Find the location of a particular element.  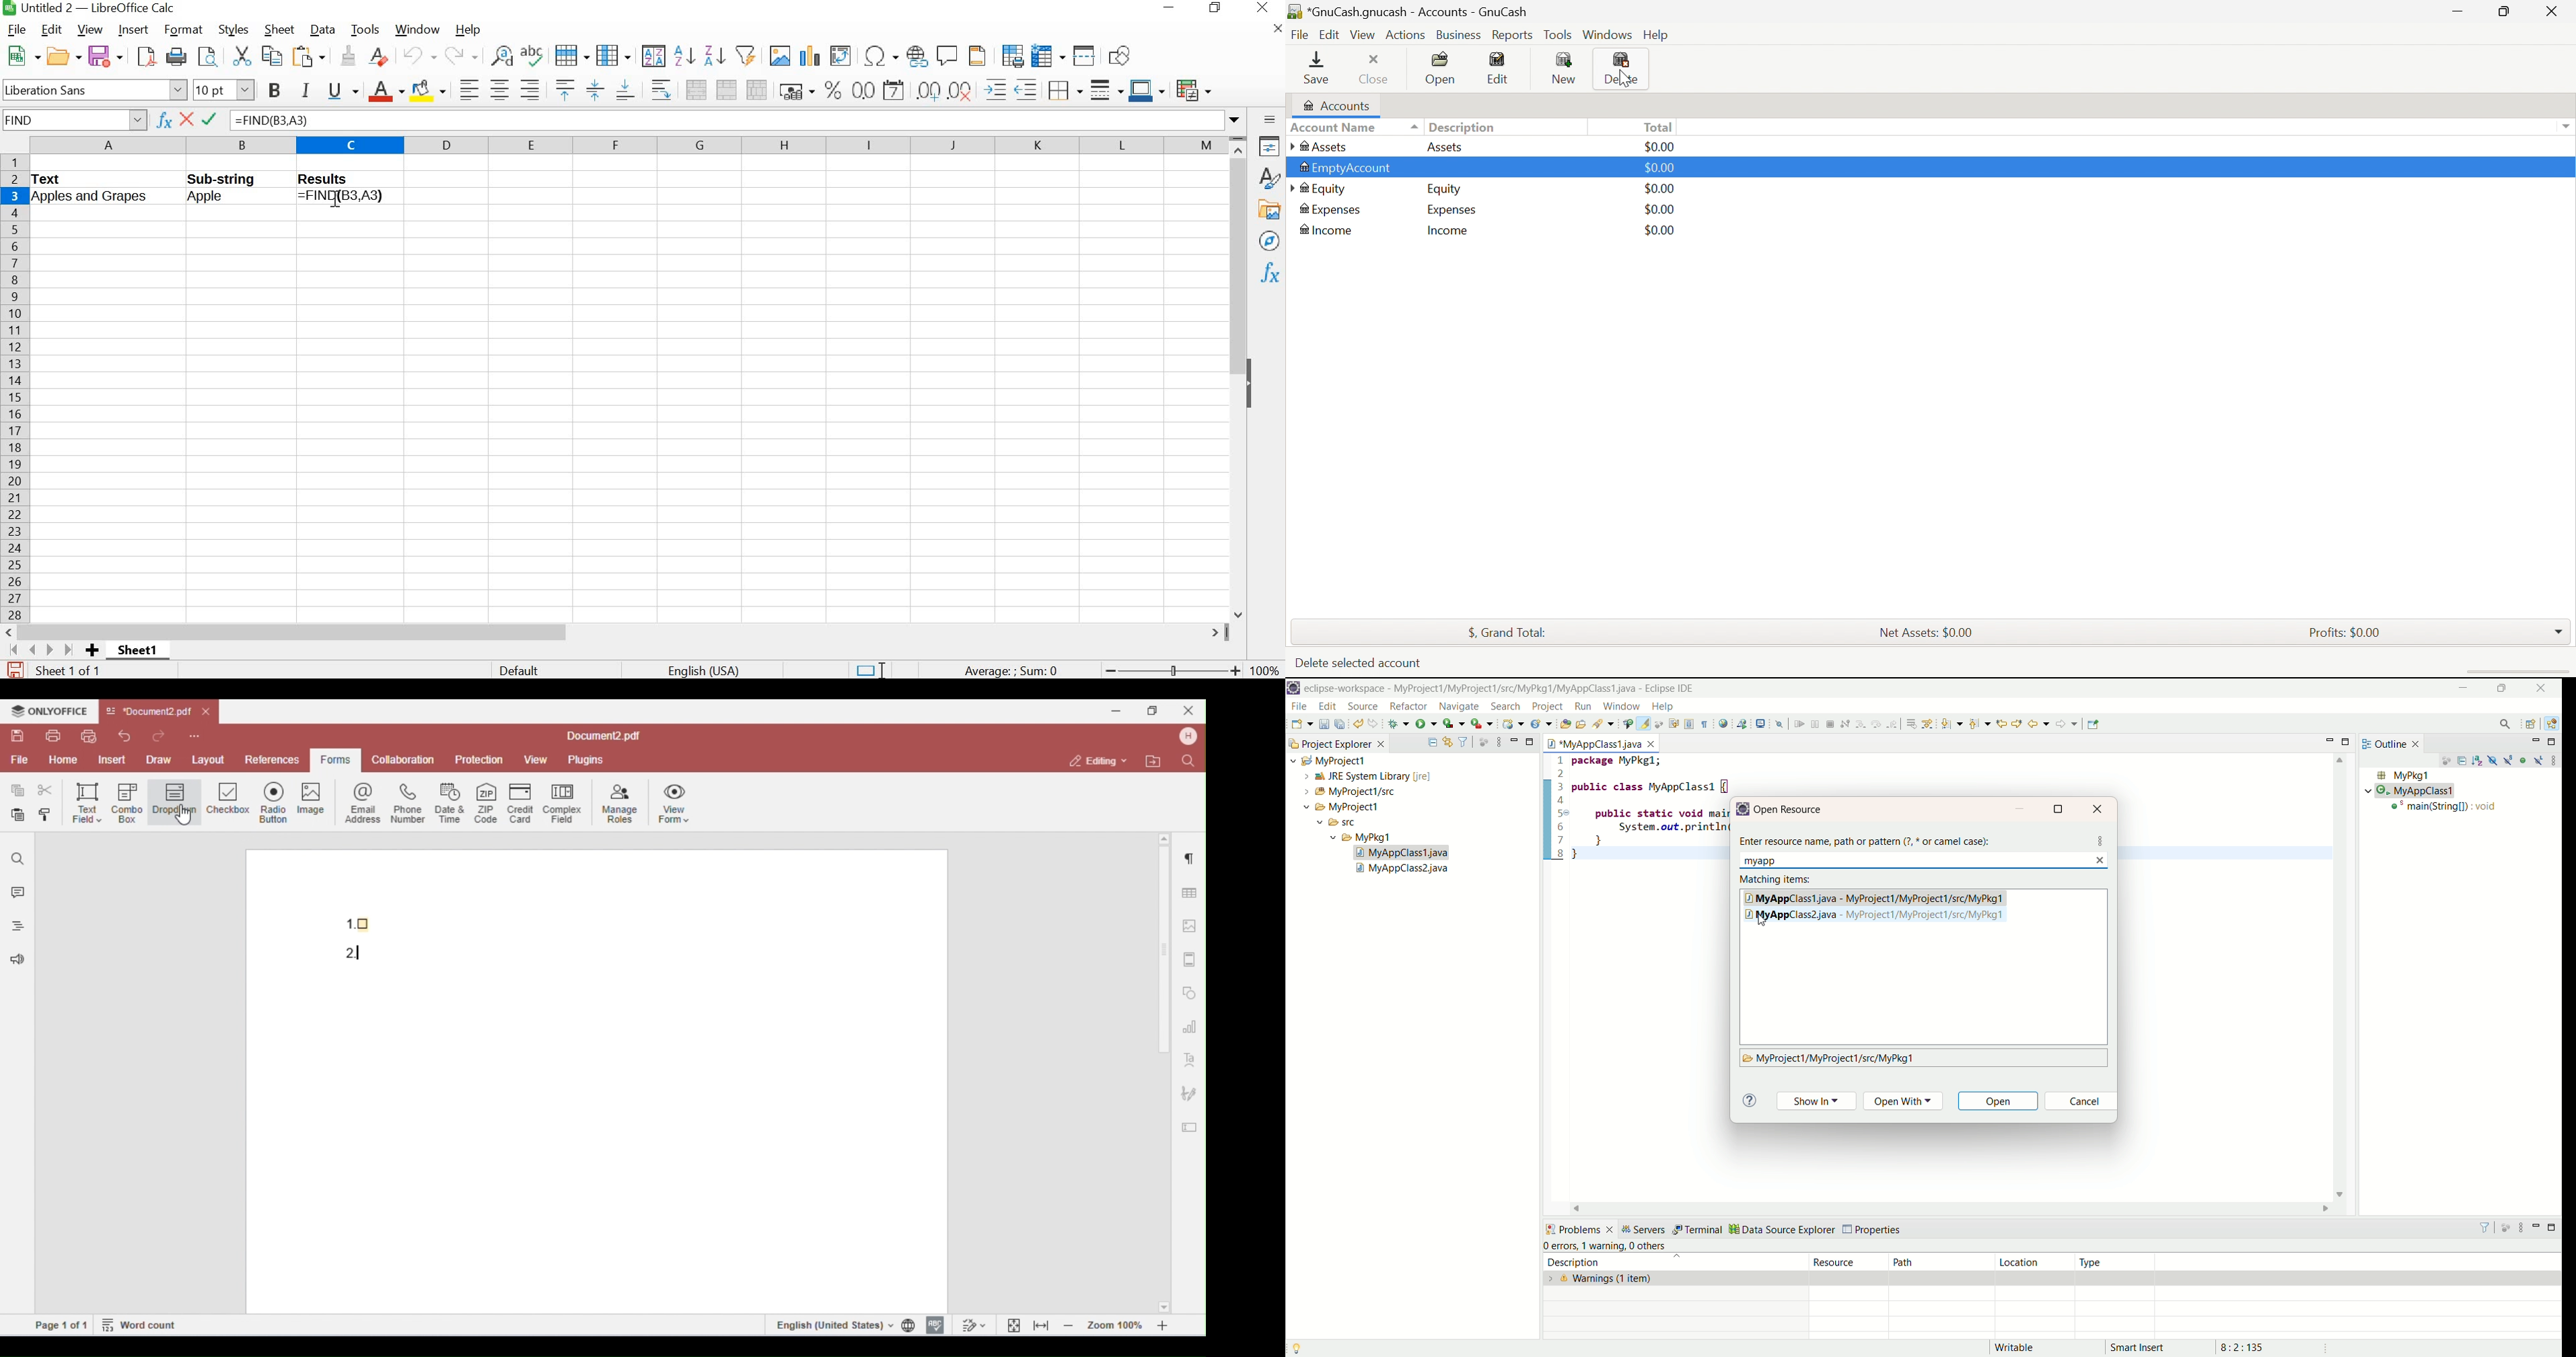

align center is located at coordinates (498, 89).